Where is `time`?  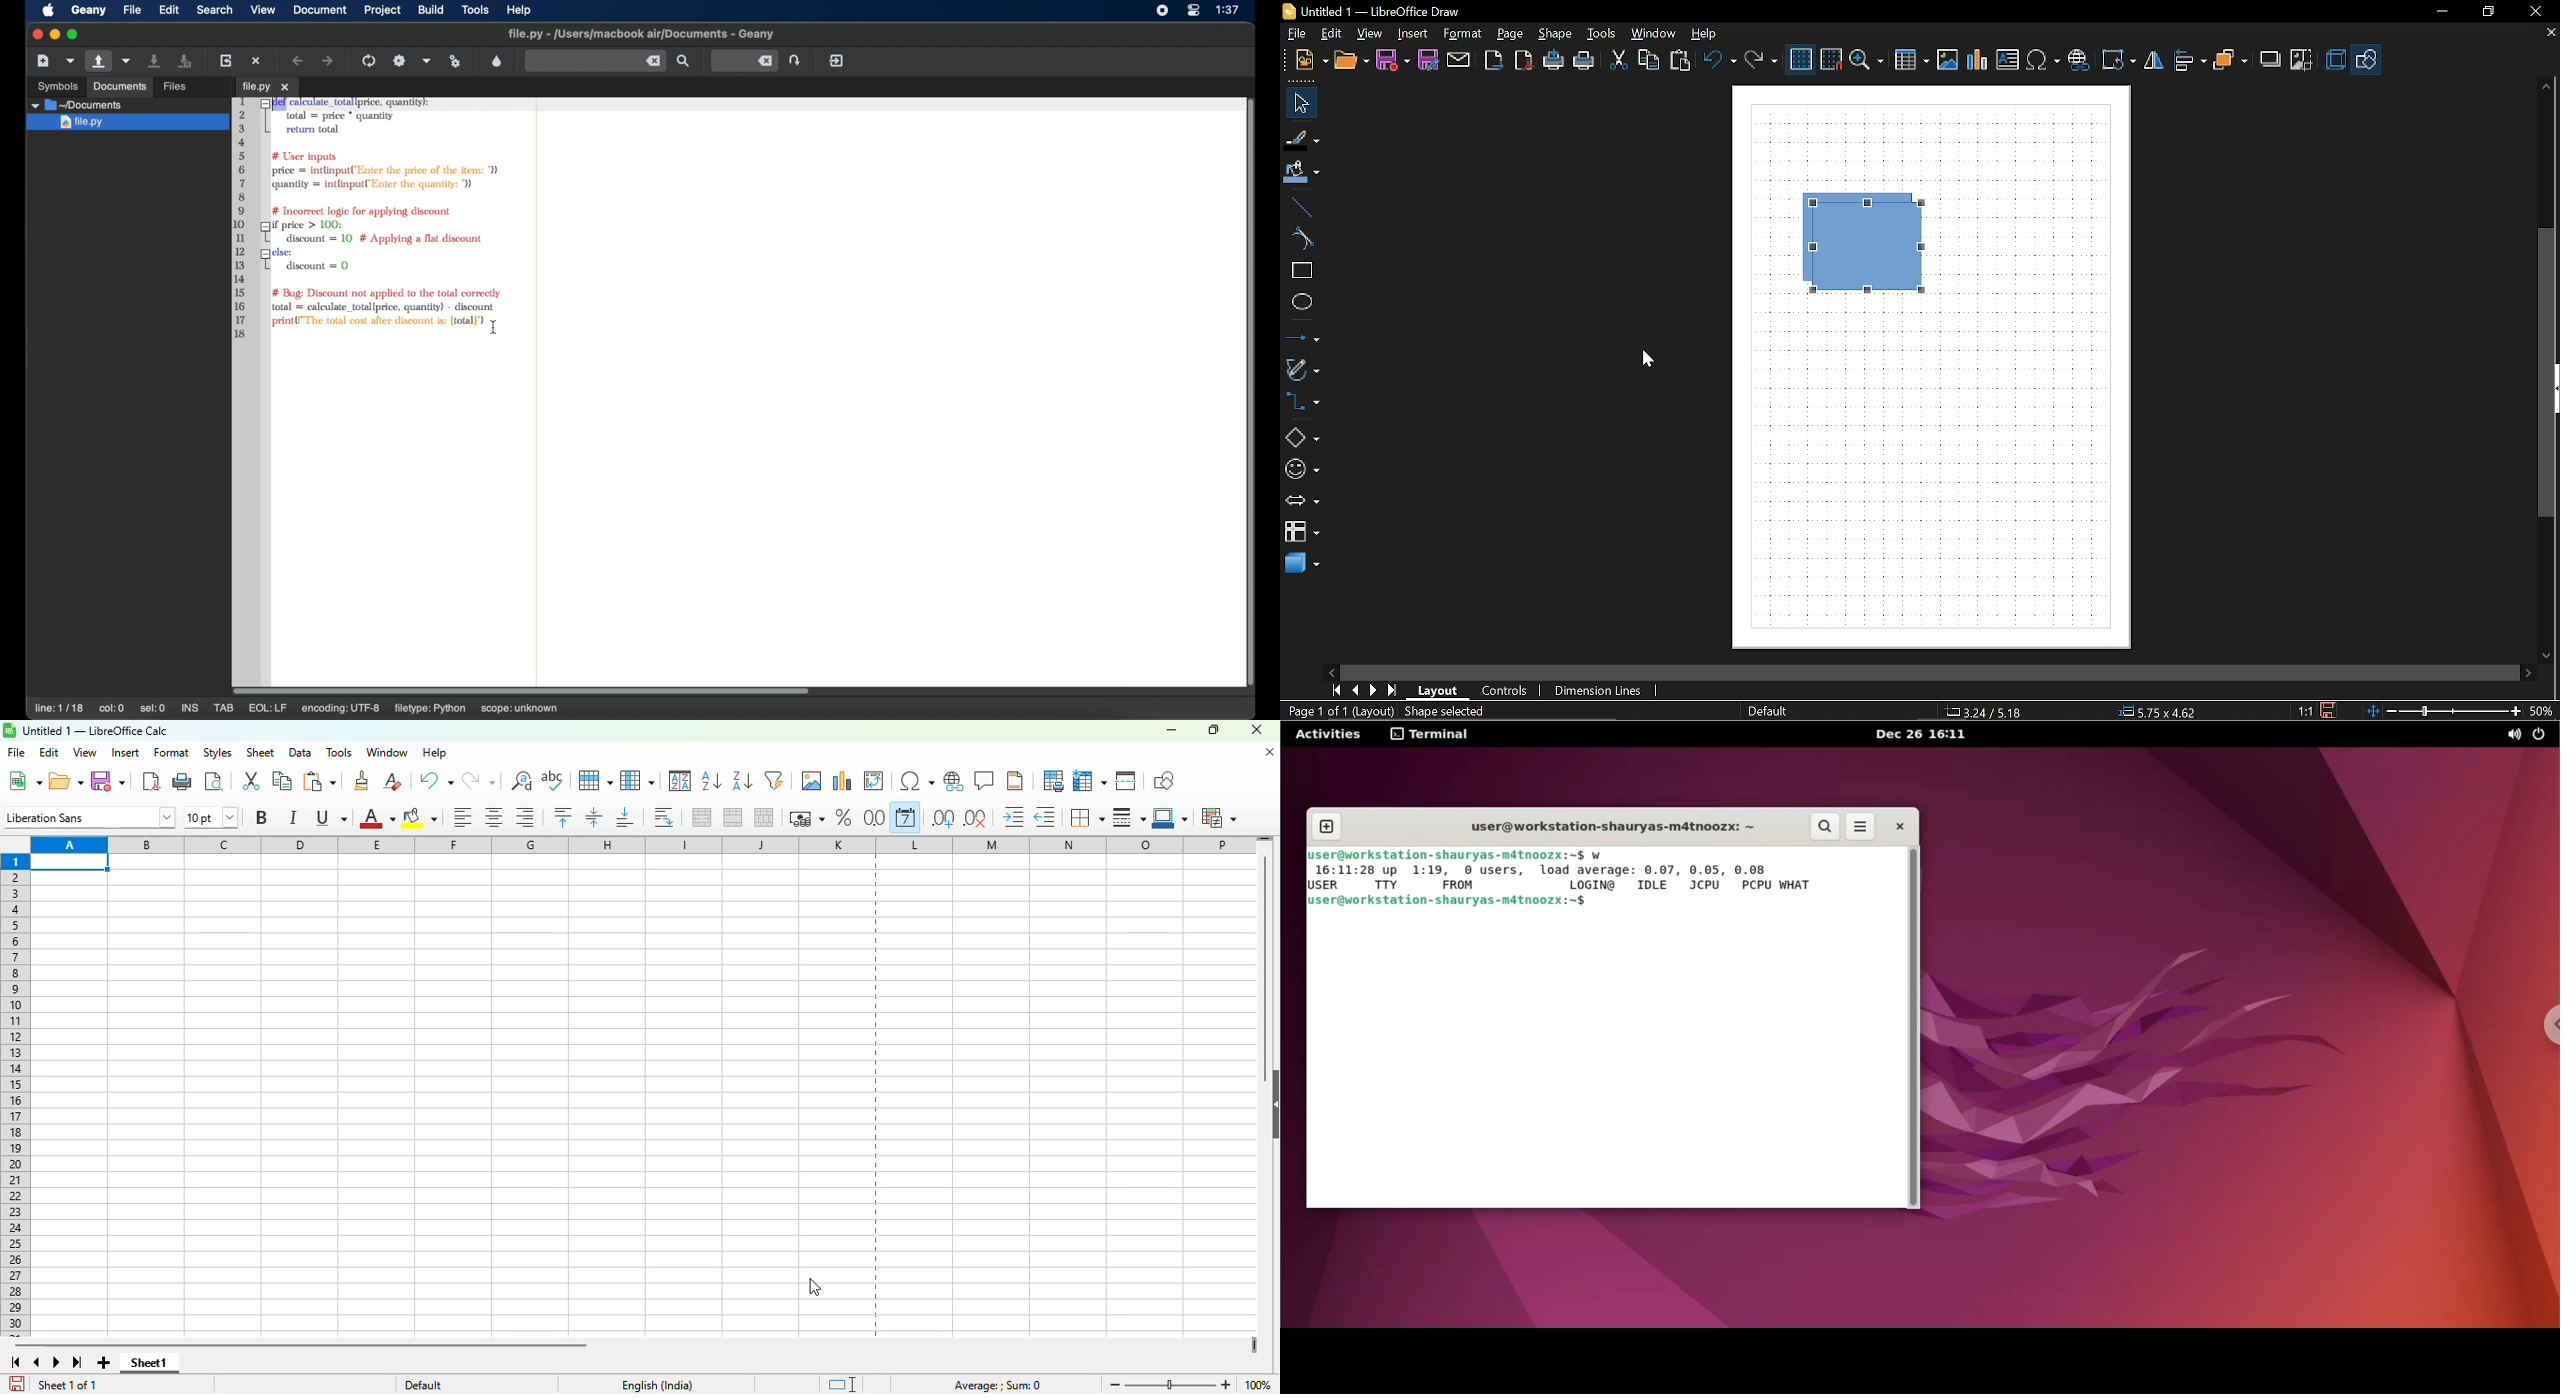 time is located at coordinates (1229, 10).